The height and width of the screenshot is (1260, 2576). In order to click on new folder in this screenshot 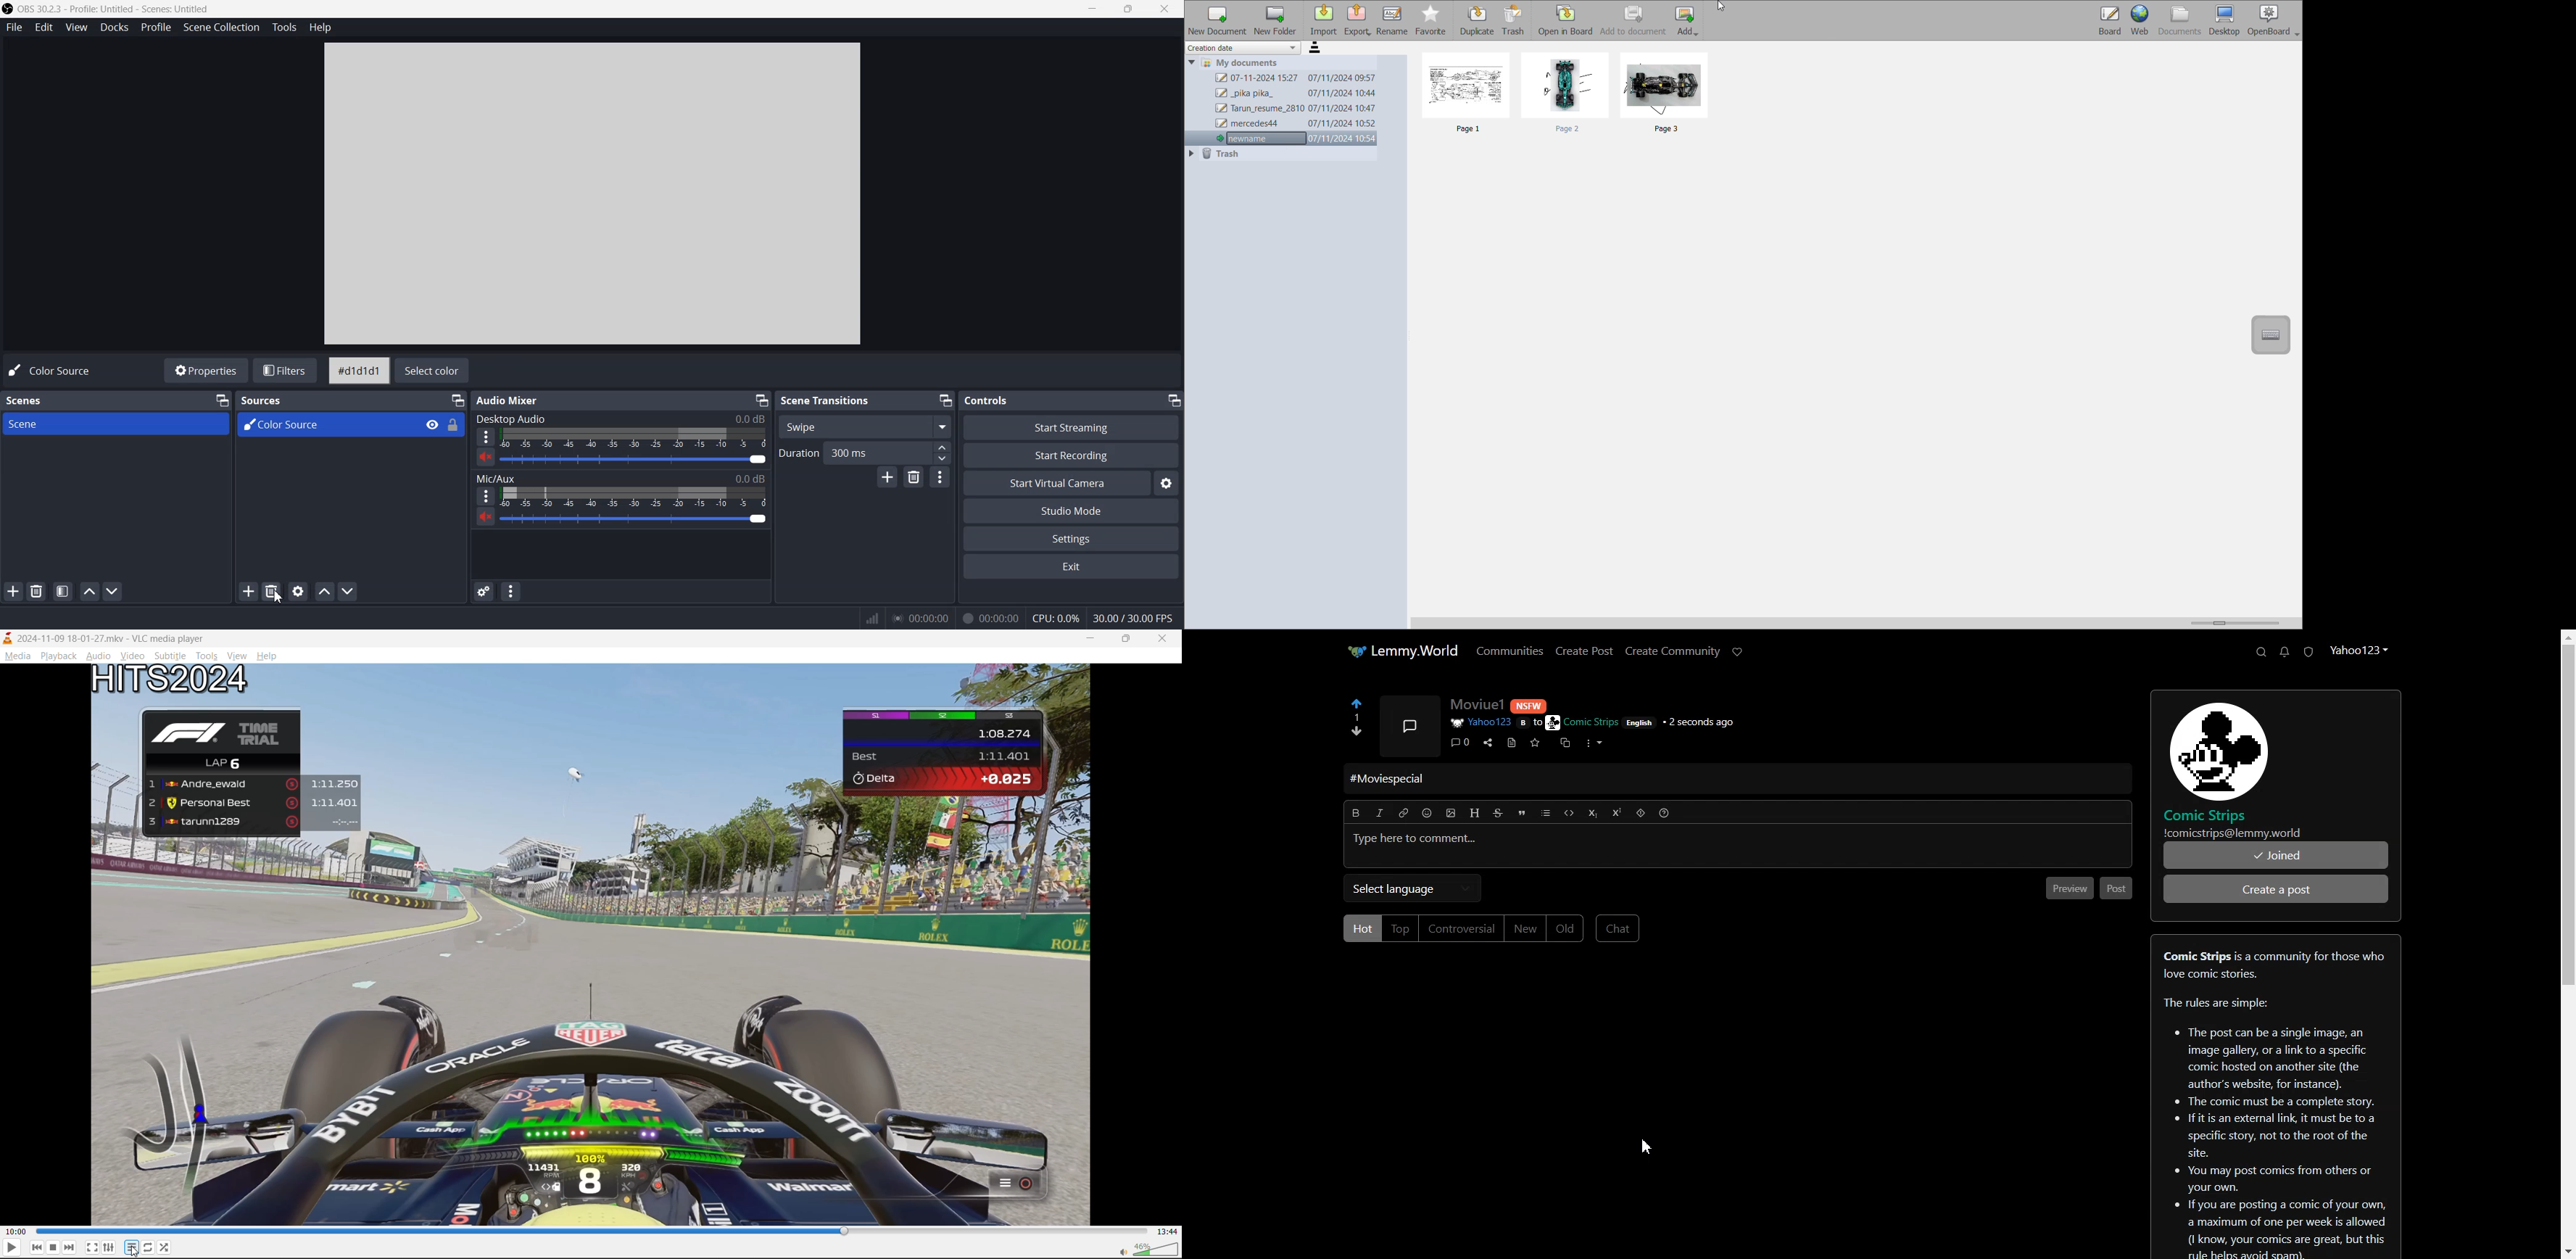, I will do `click(1275, 20)`.